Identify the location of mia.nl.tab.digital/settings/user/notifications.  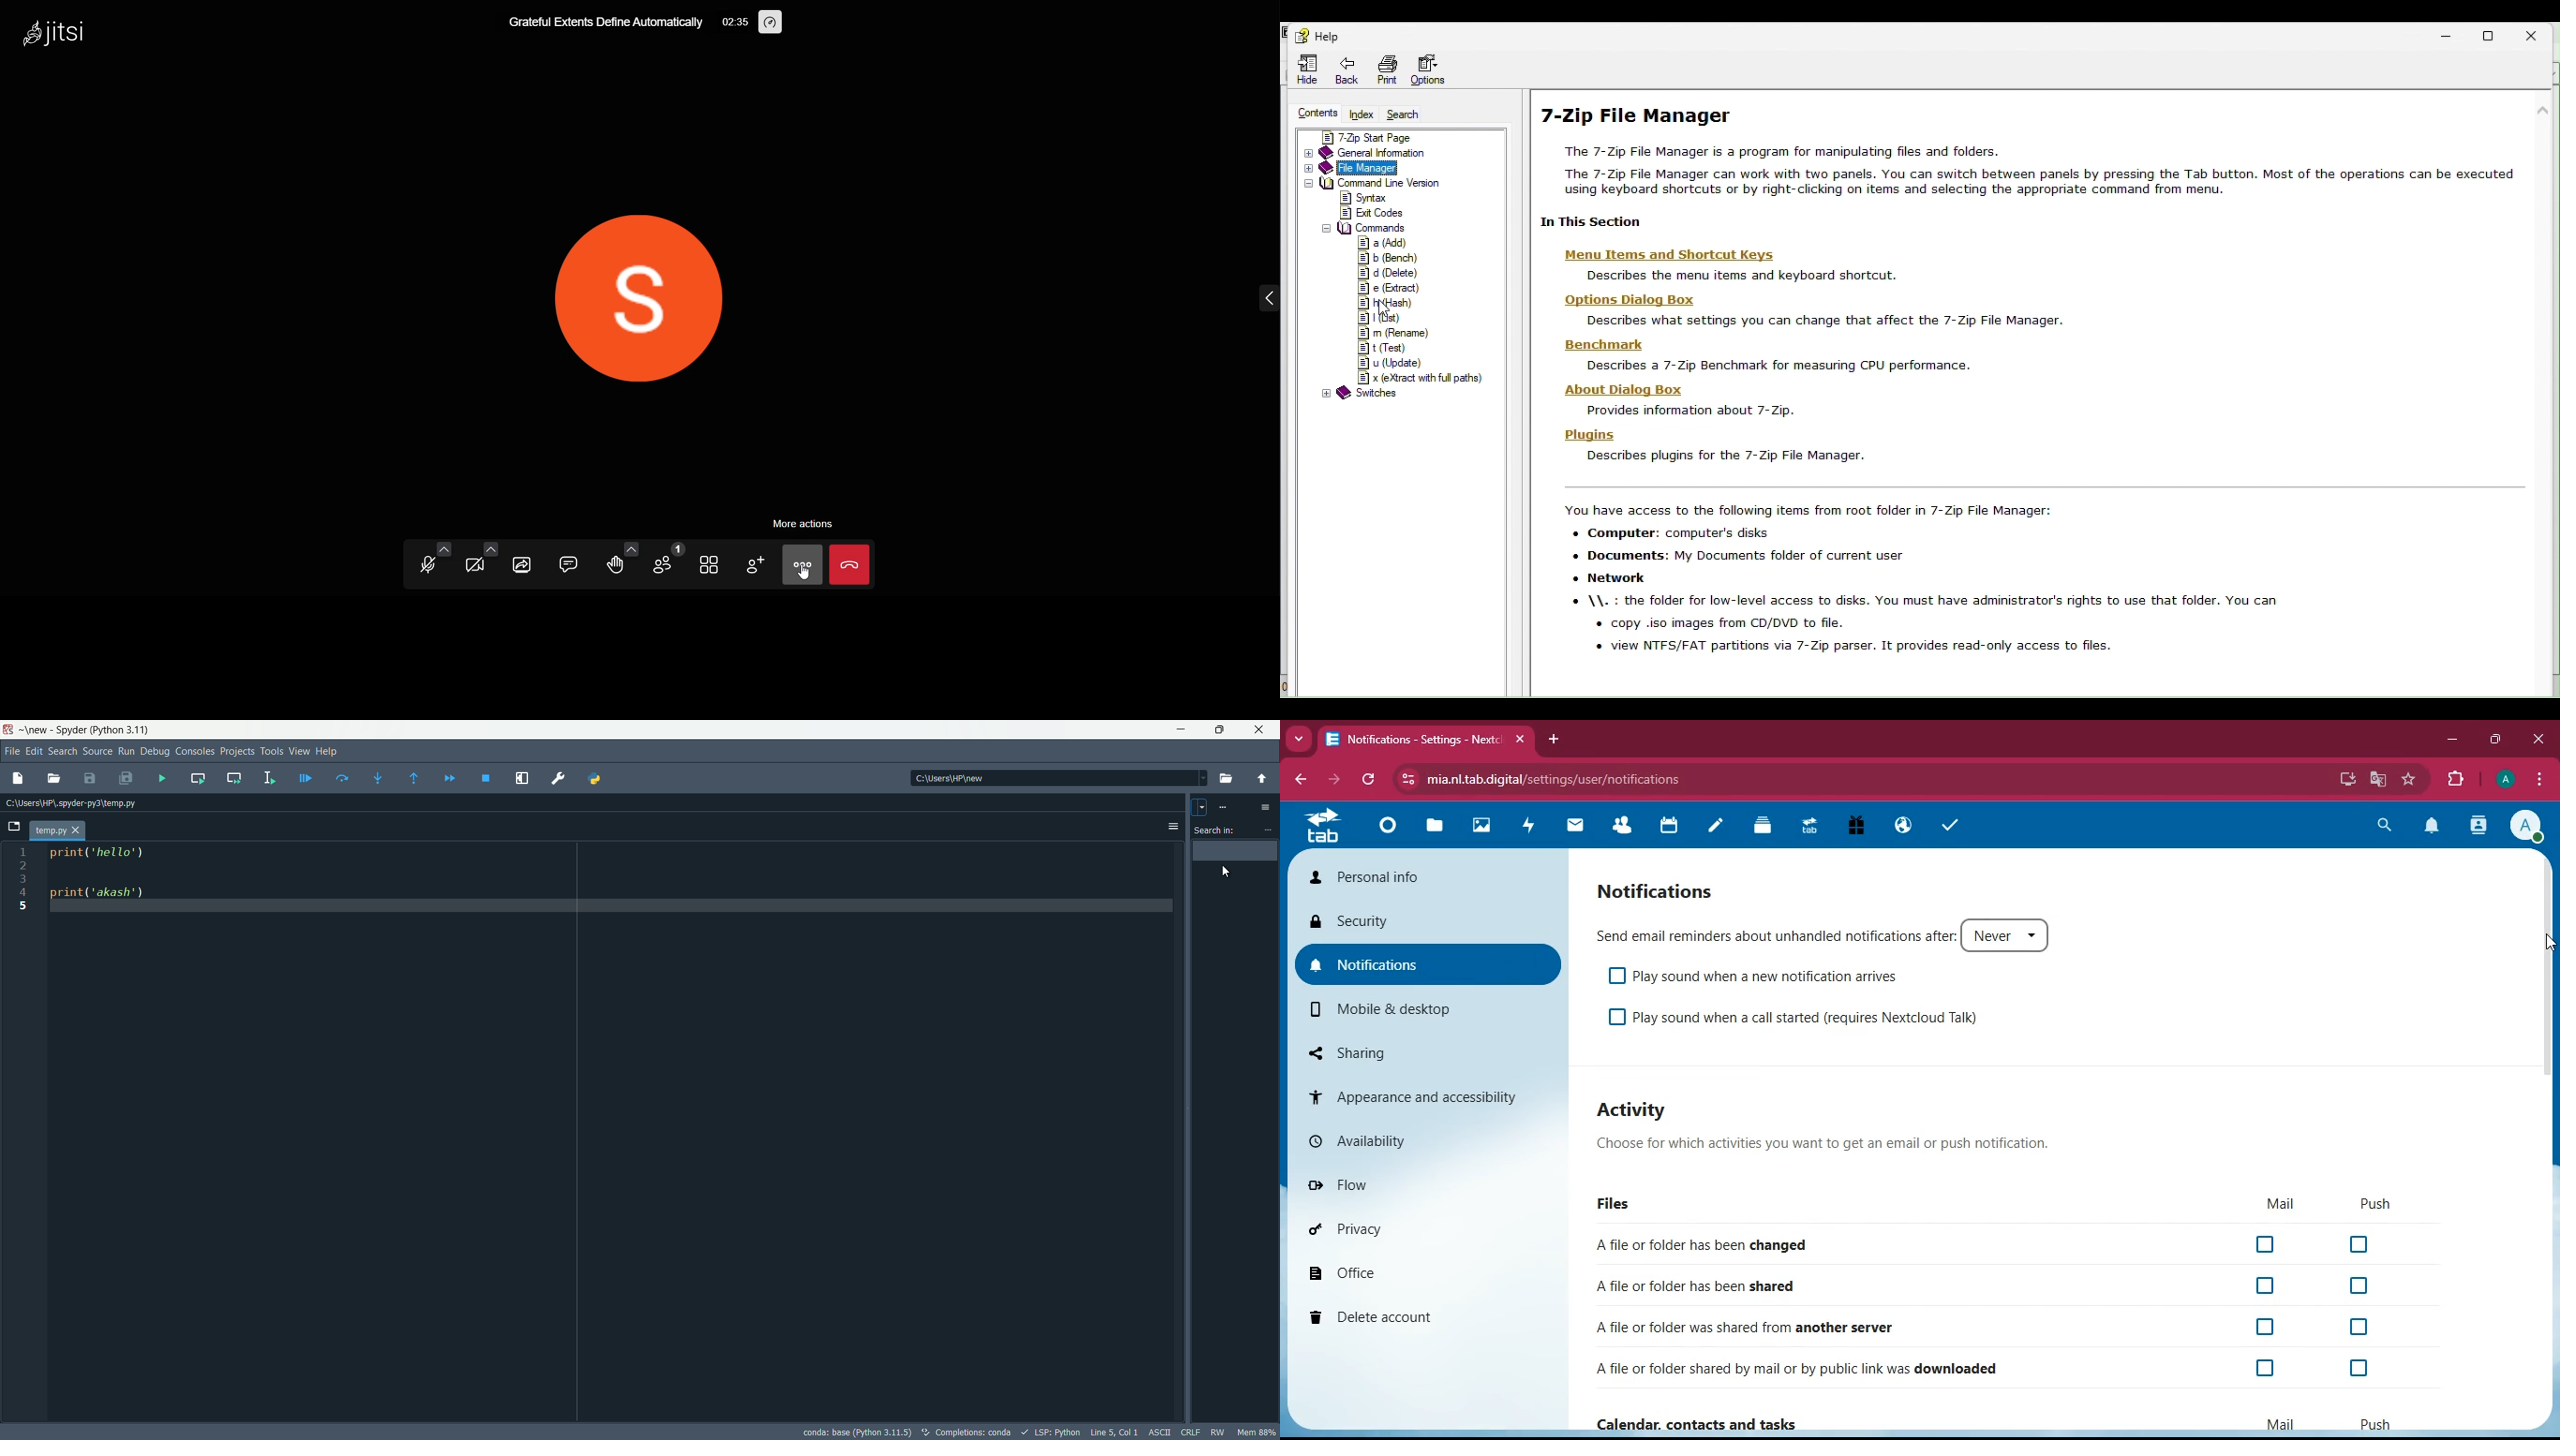
(1557, 781).